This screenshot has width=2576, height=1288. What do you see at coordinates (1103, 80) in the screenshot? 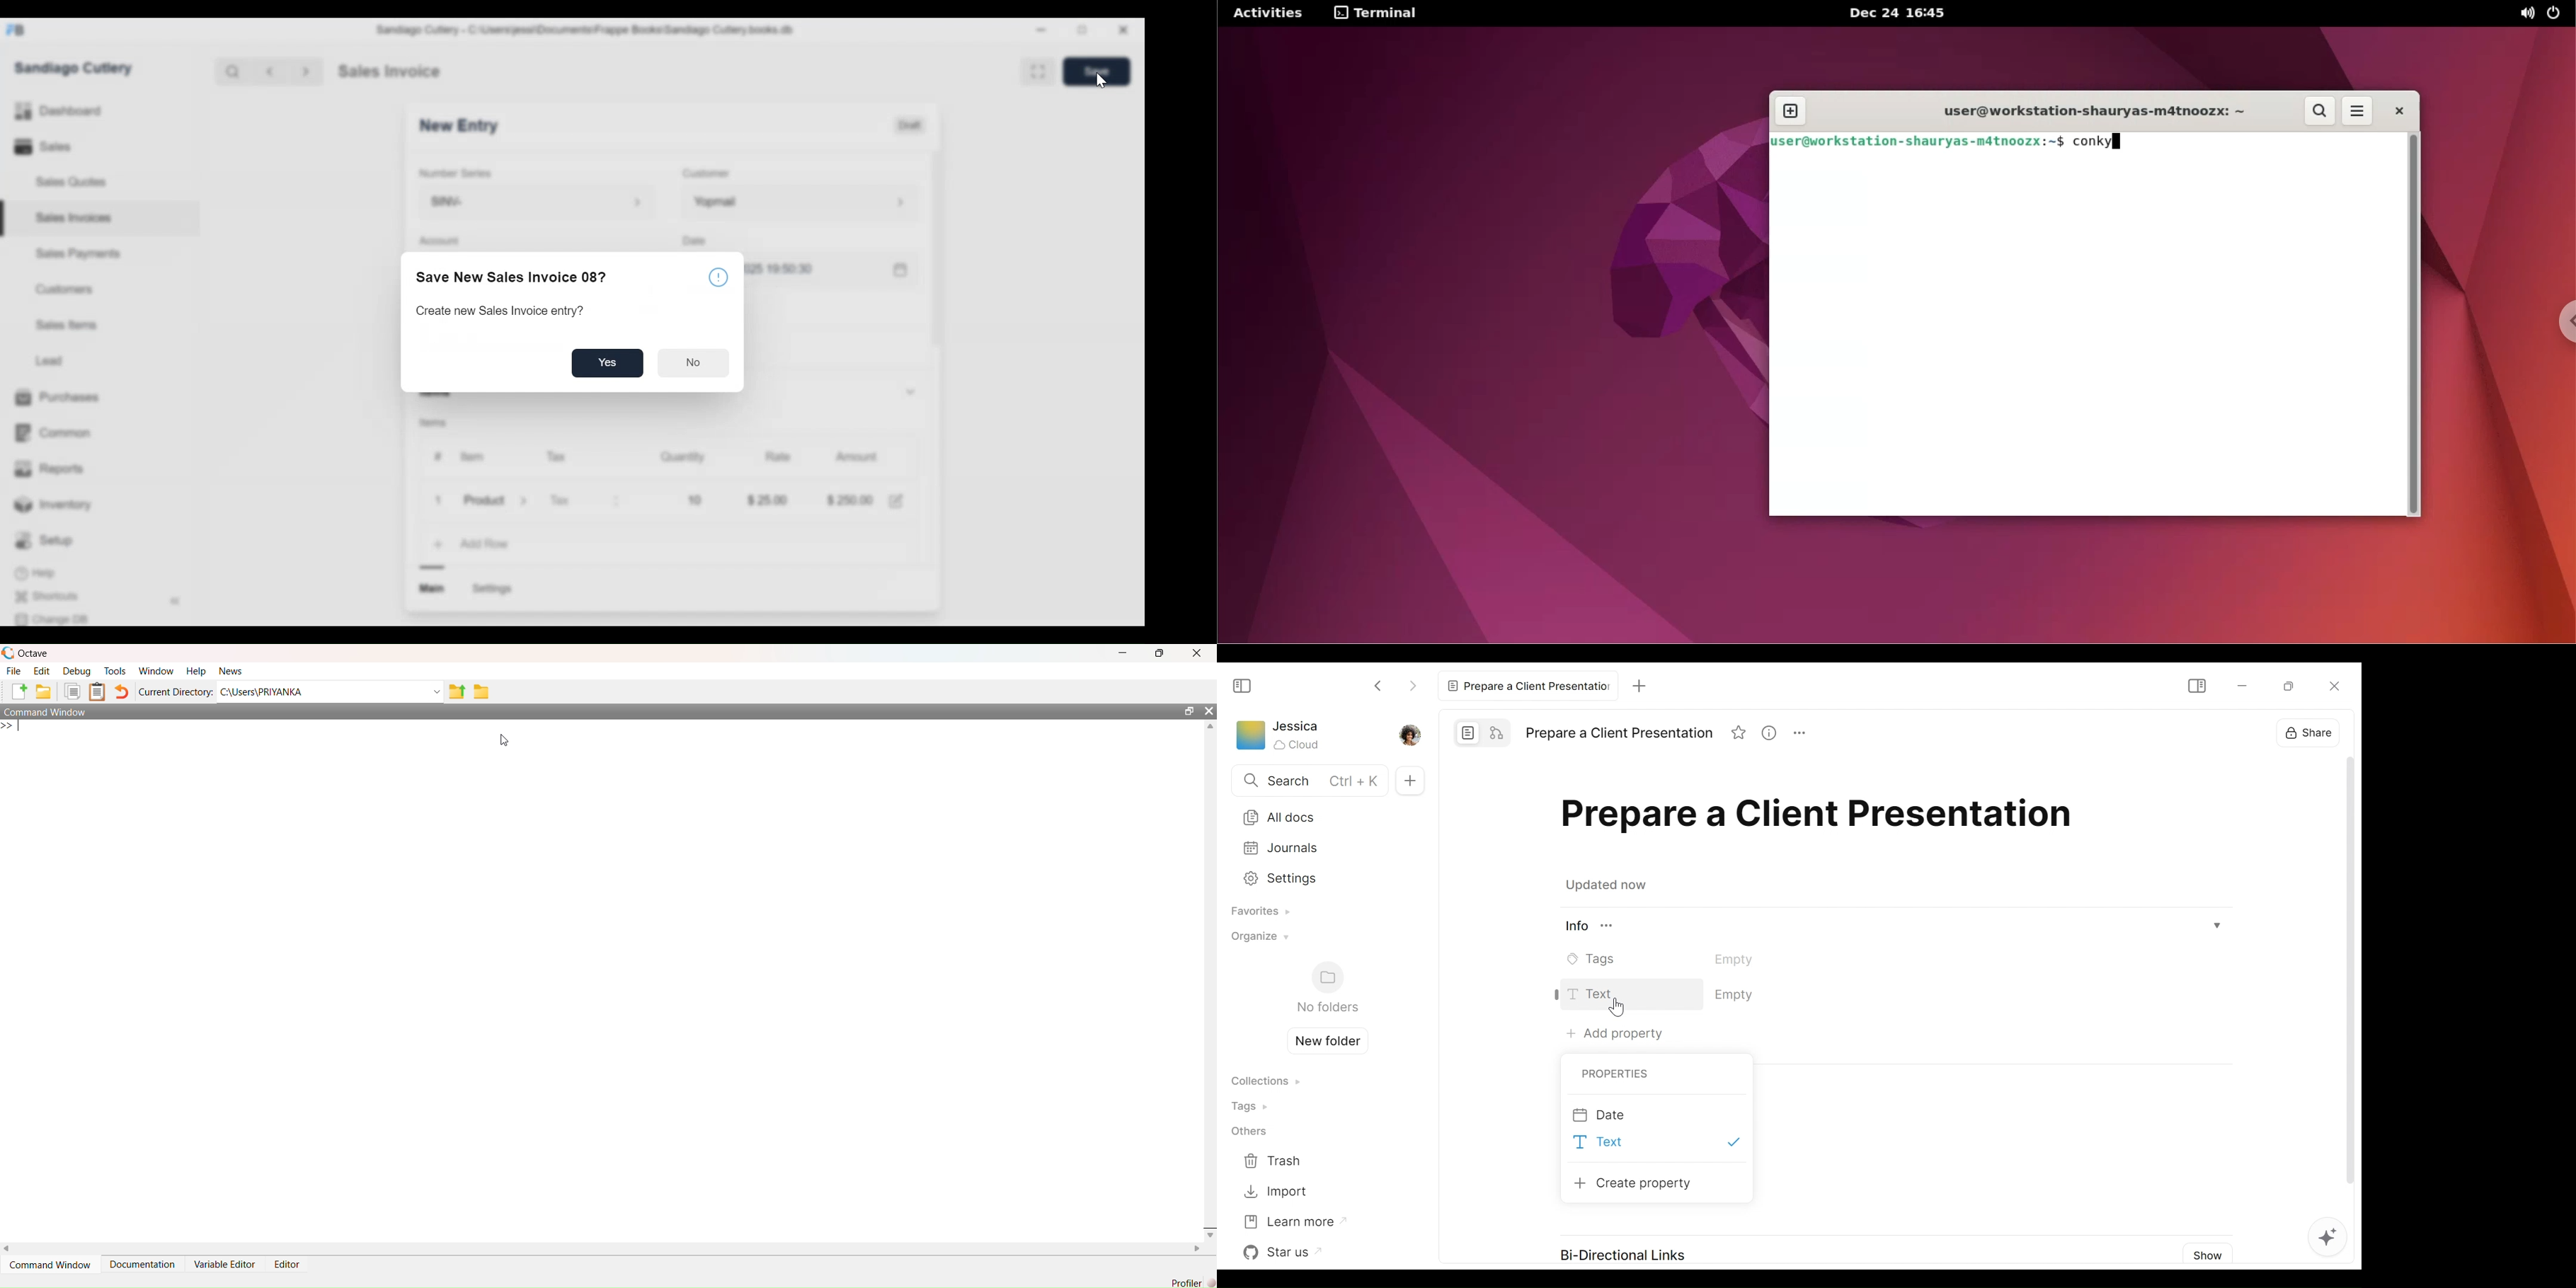
I see `Cursor` at bounding box center [1103, 80].